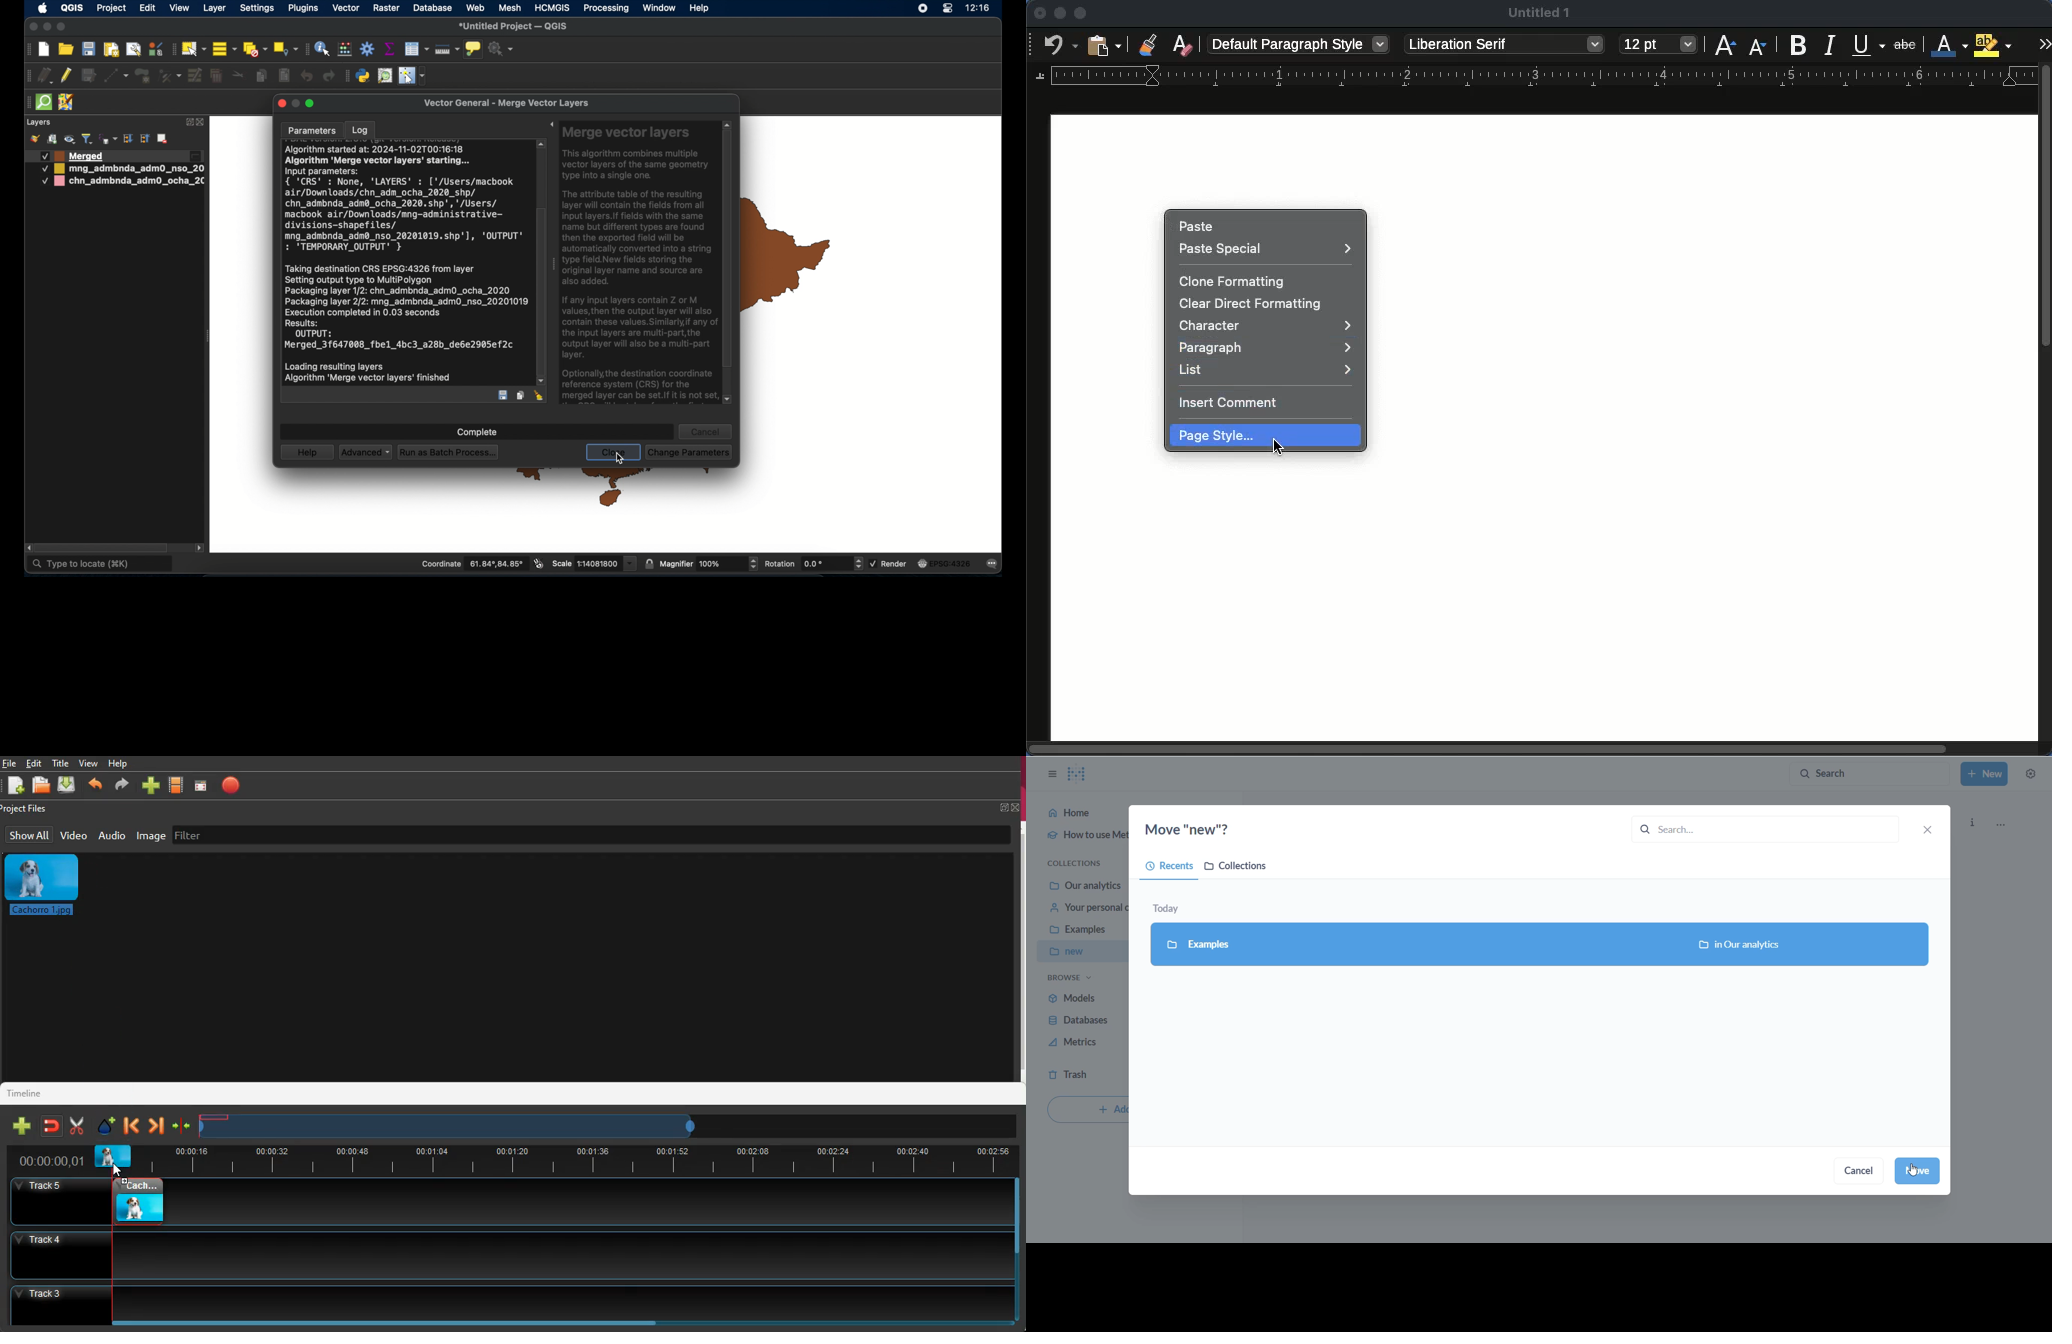 Image resolution: width=2072 pixels, height=1344 pixels. I want to click on SELECTED, so click(1540, 945).